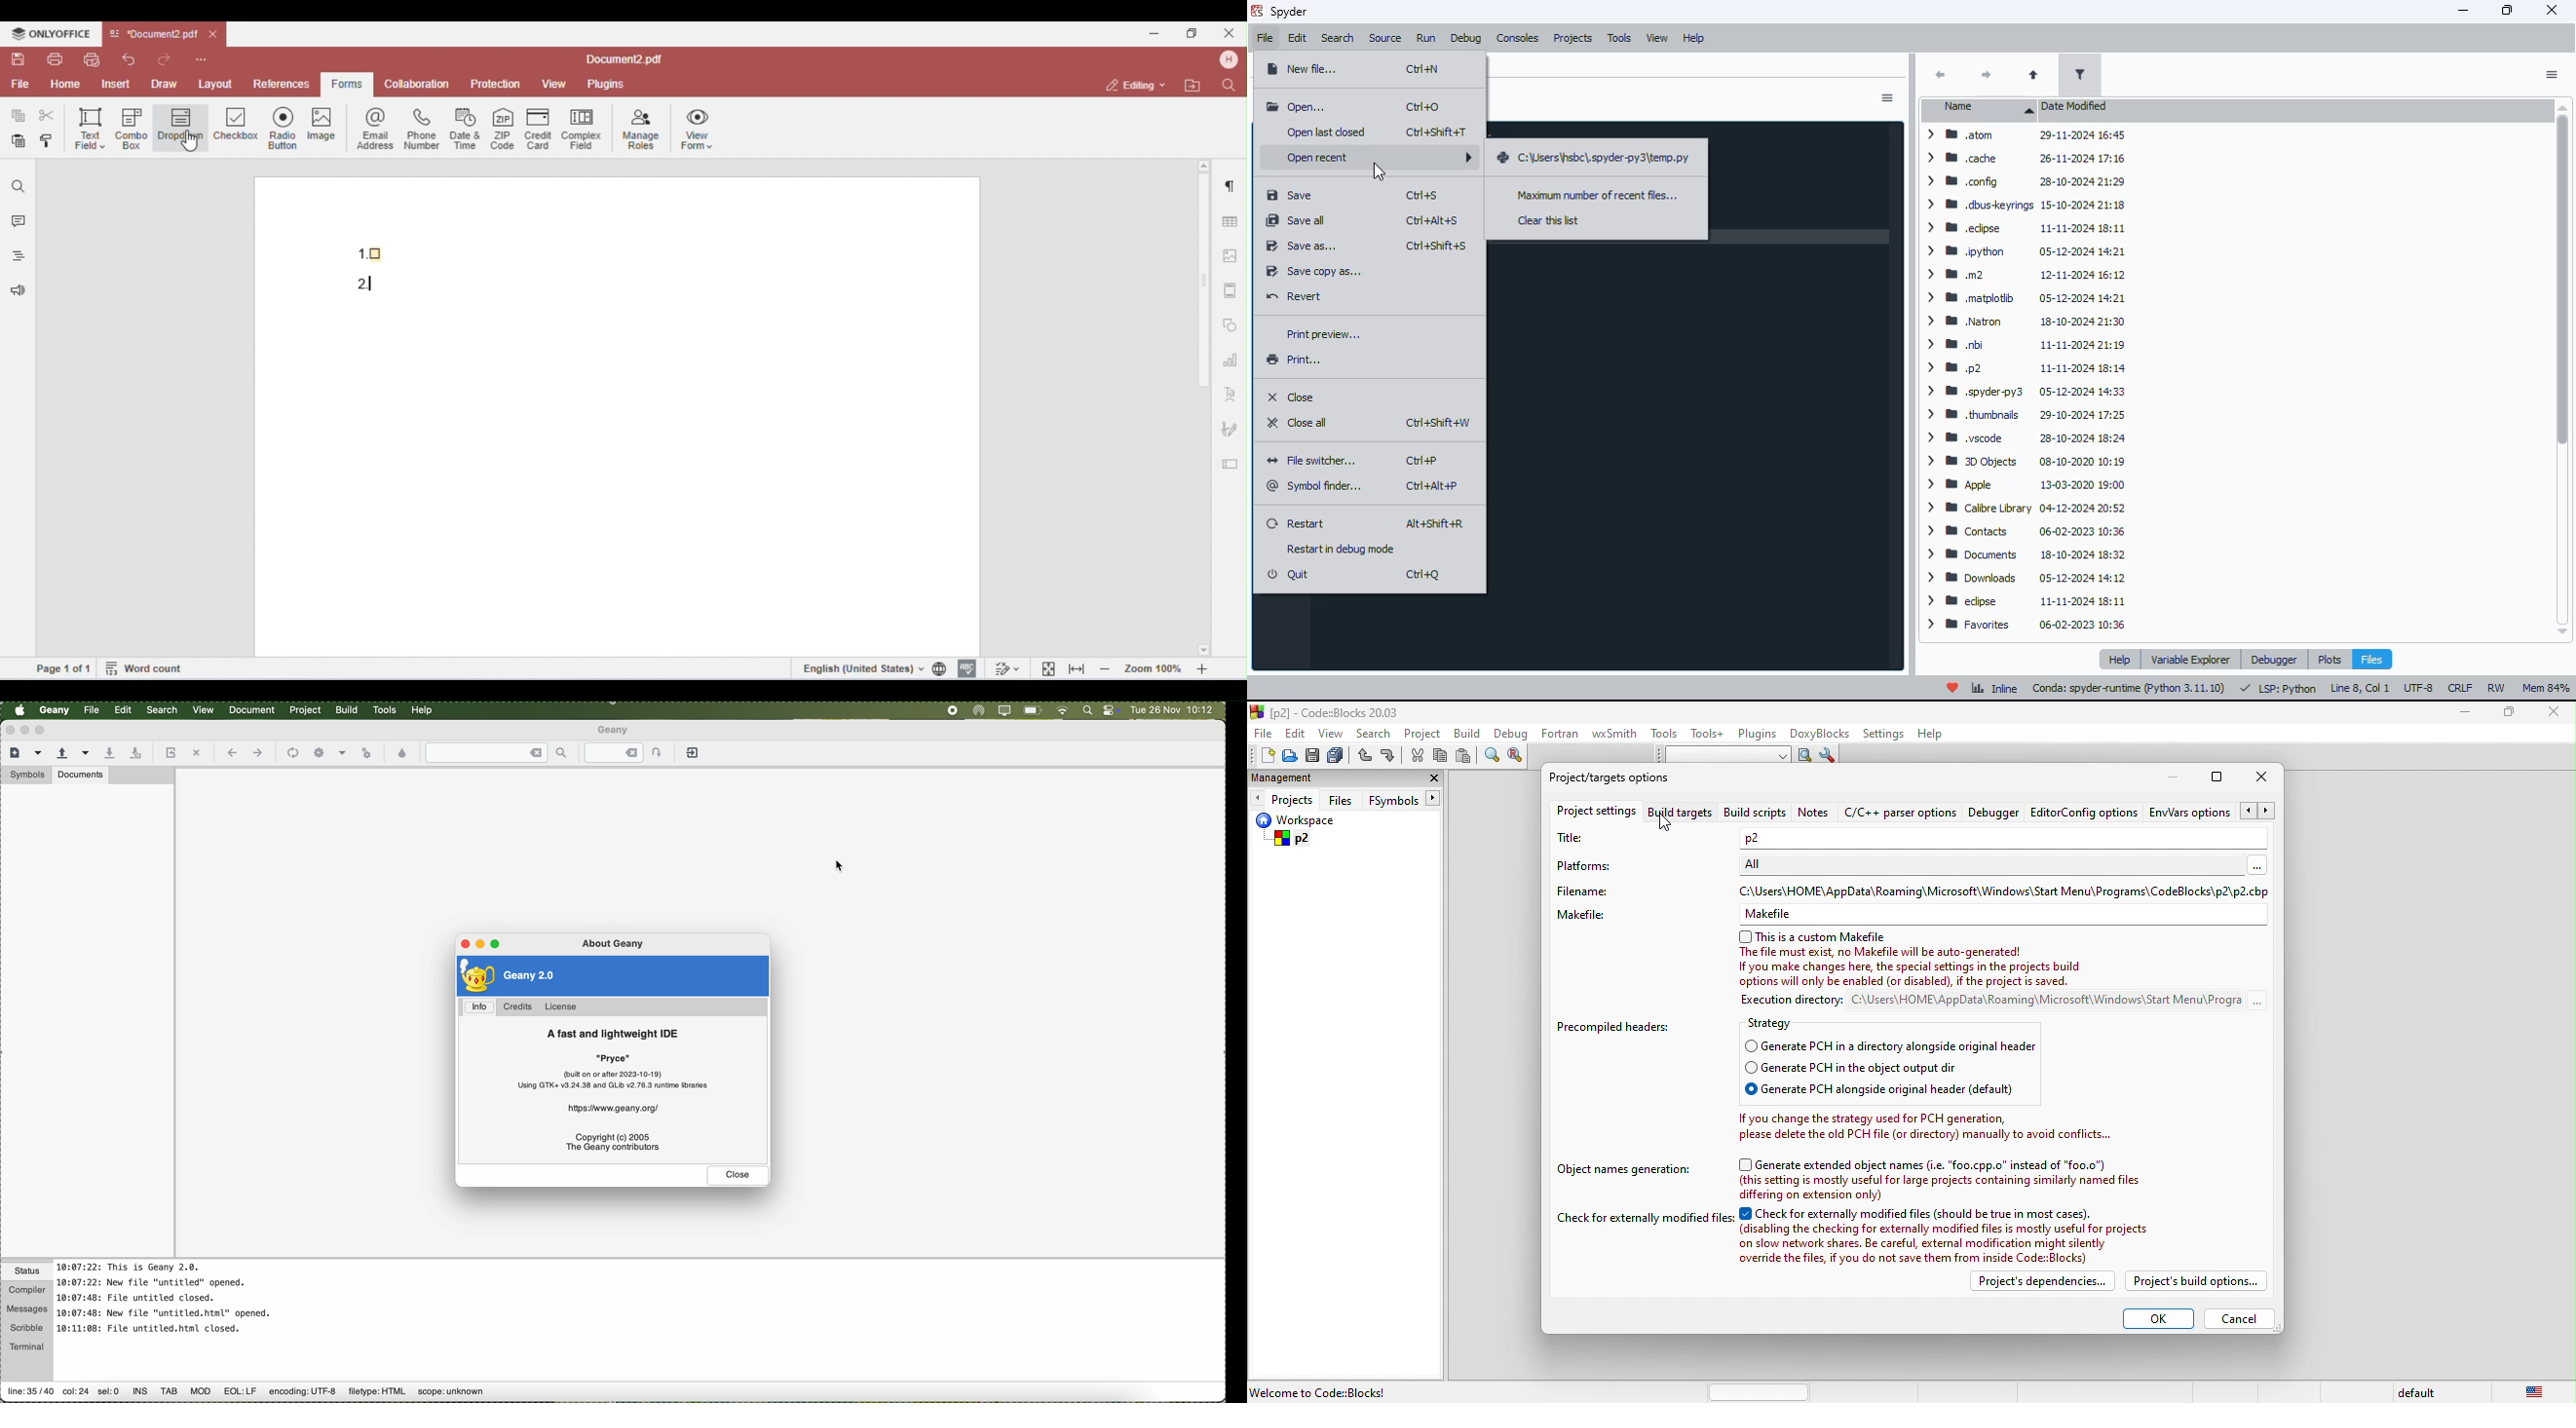 The height and width of the screenshot is (1428, 2576). Describe the element at coordinates (1437, 132) in the screenshot. I see `shortcut for open last closed` at that location.